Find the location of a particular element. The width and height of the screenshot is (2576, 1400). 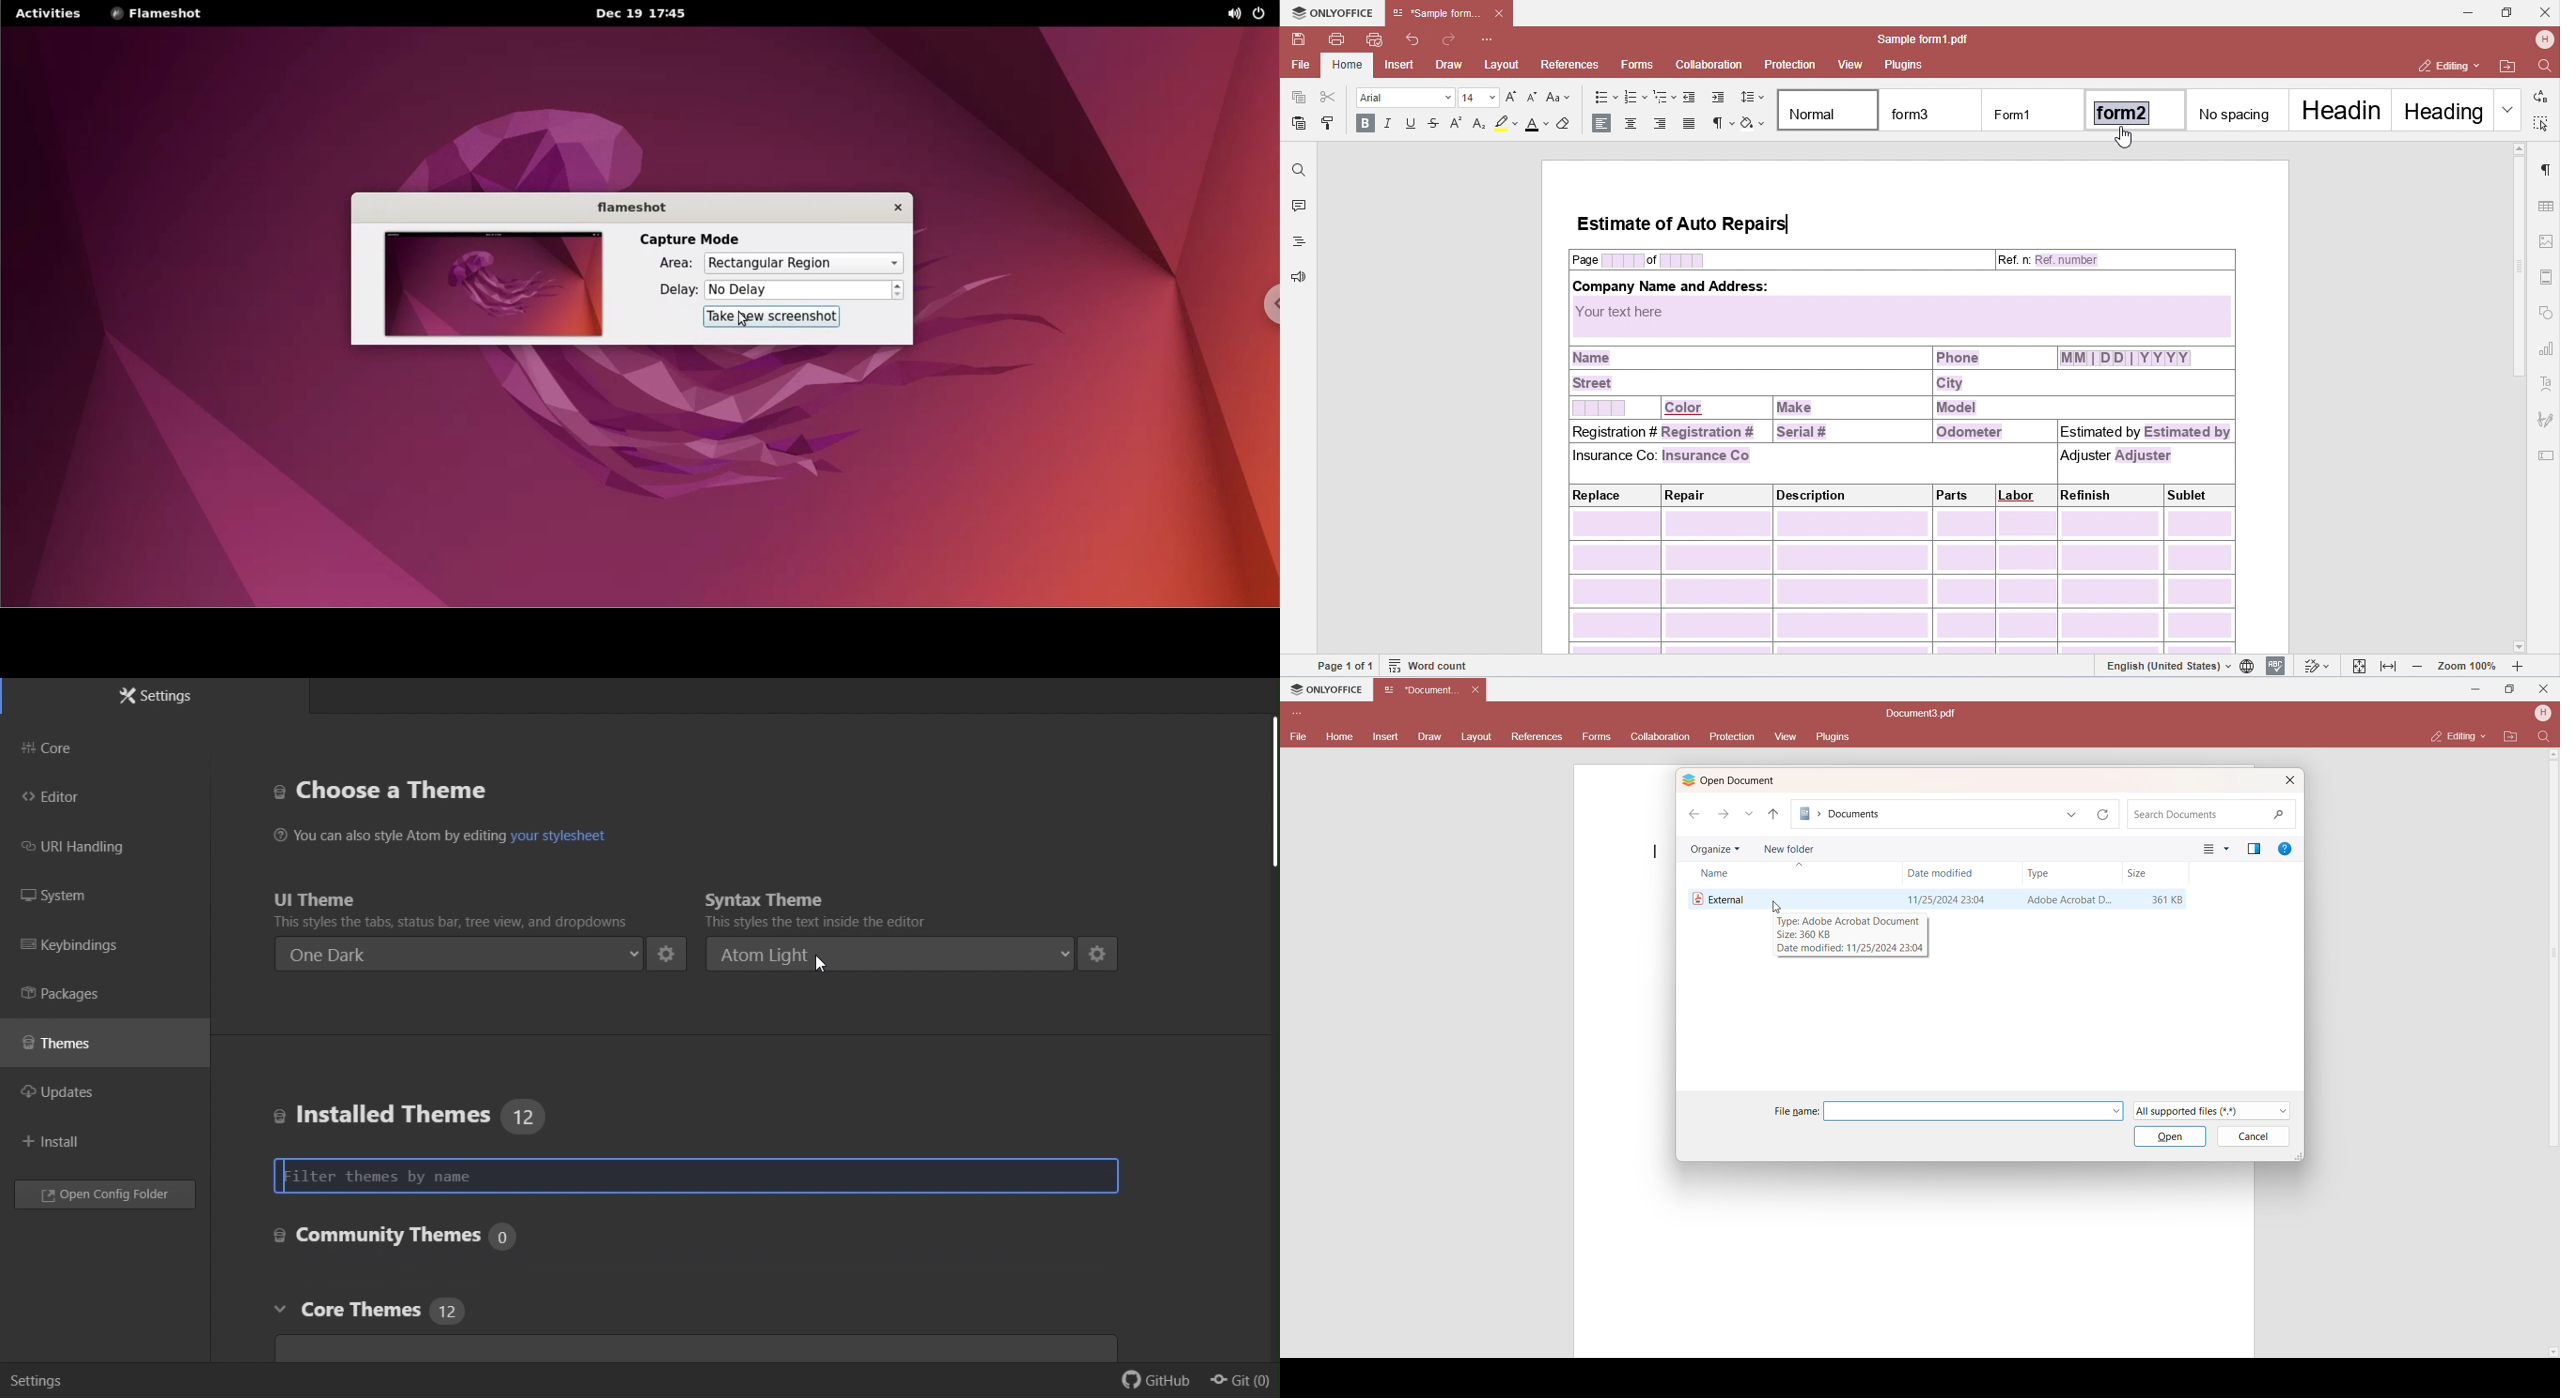

Previous Folder is located at coordinates (1774, 815).